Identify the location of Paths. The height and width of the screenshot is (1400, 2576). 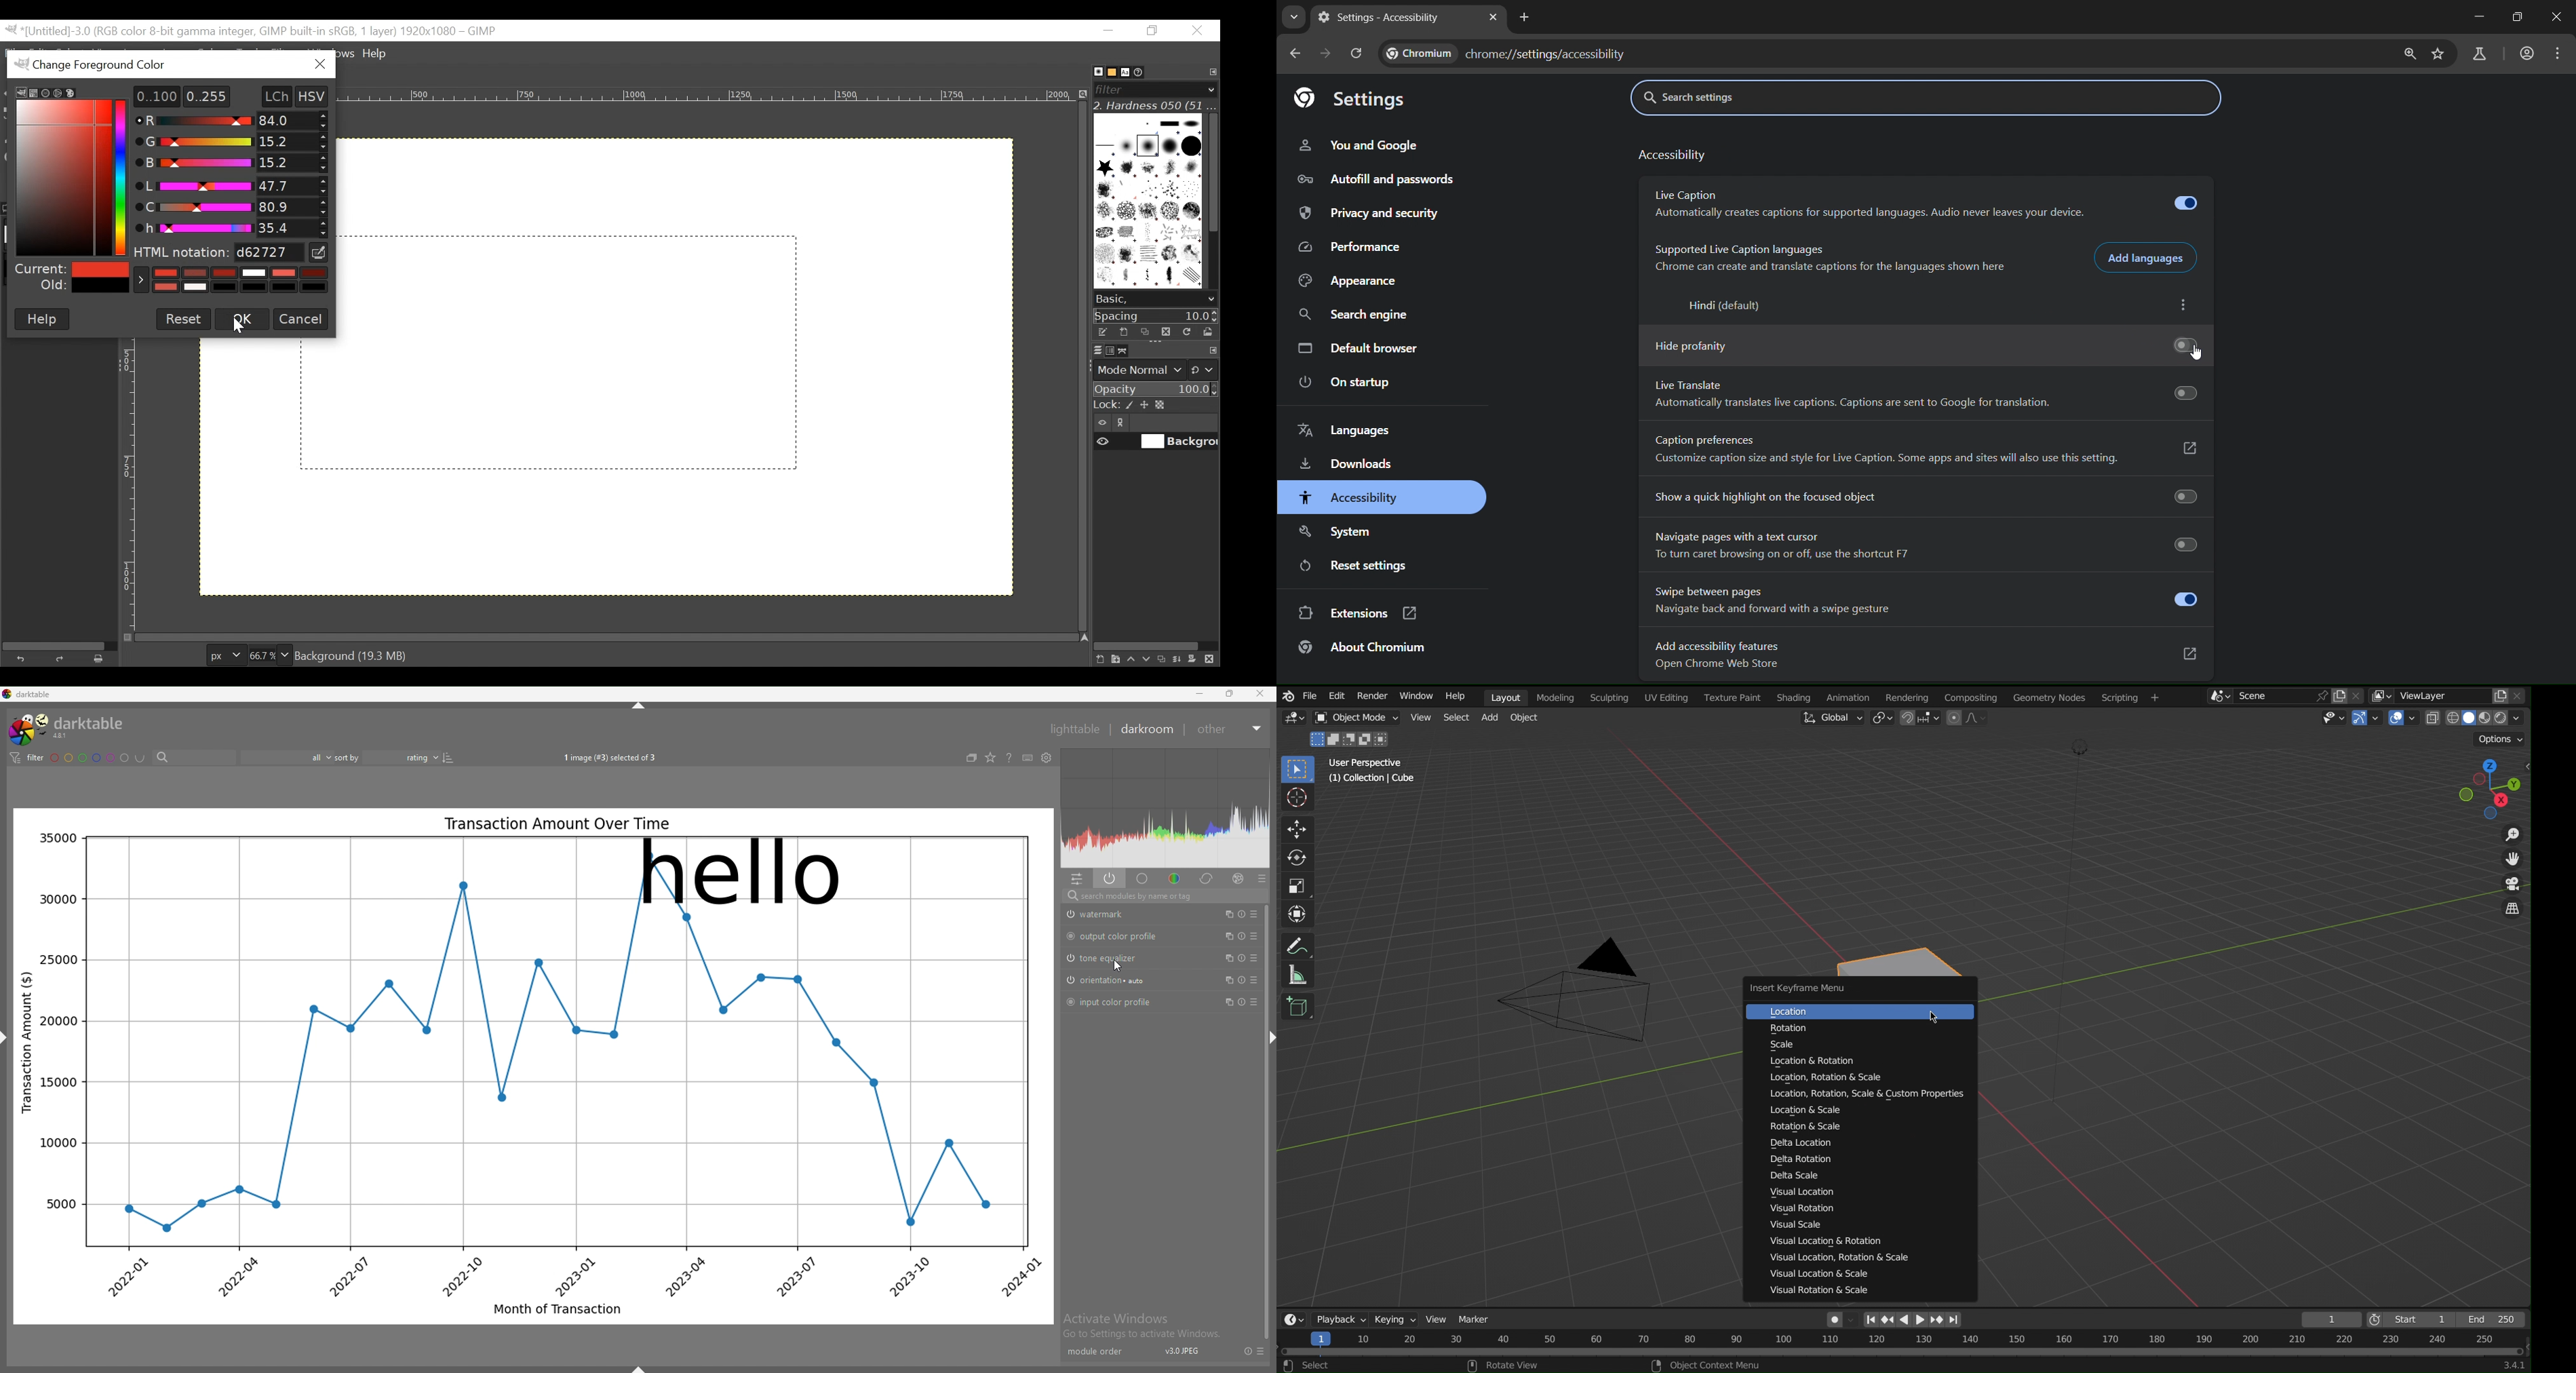
(1126, 351).